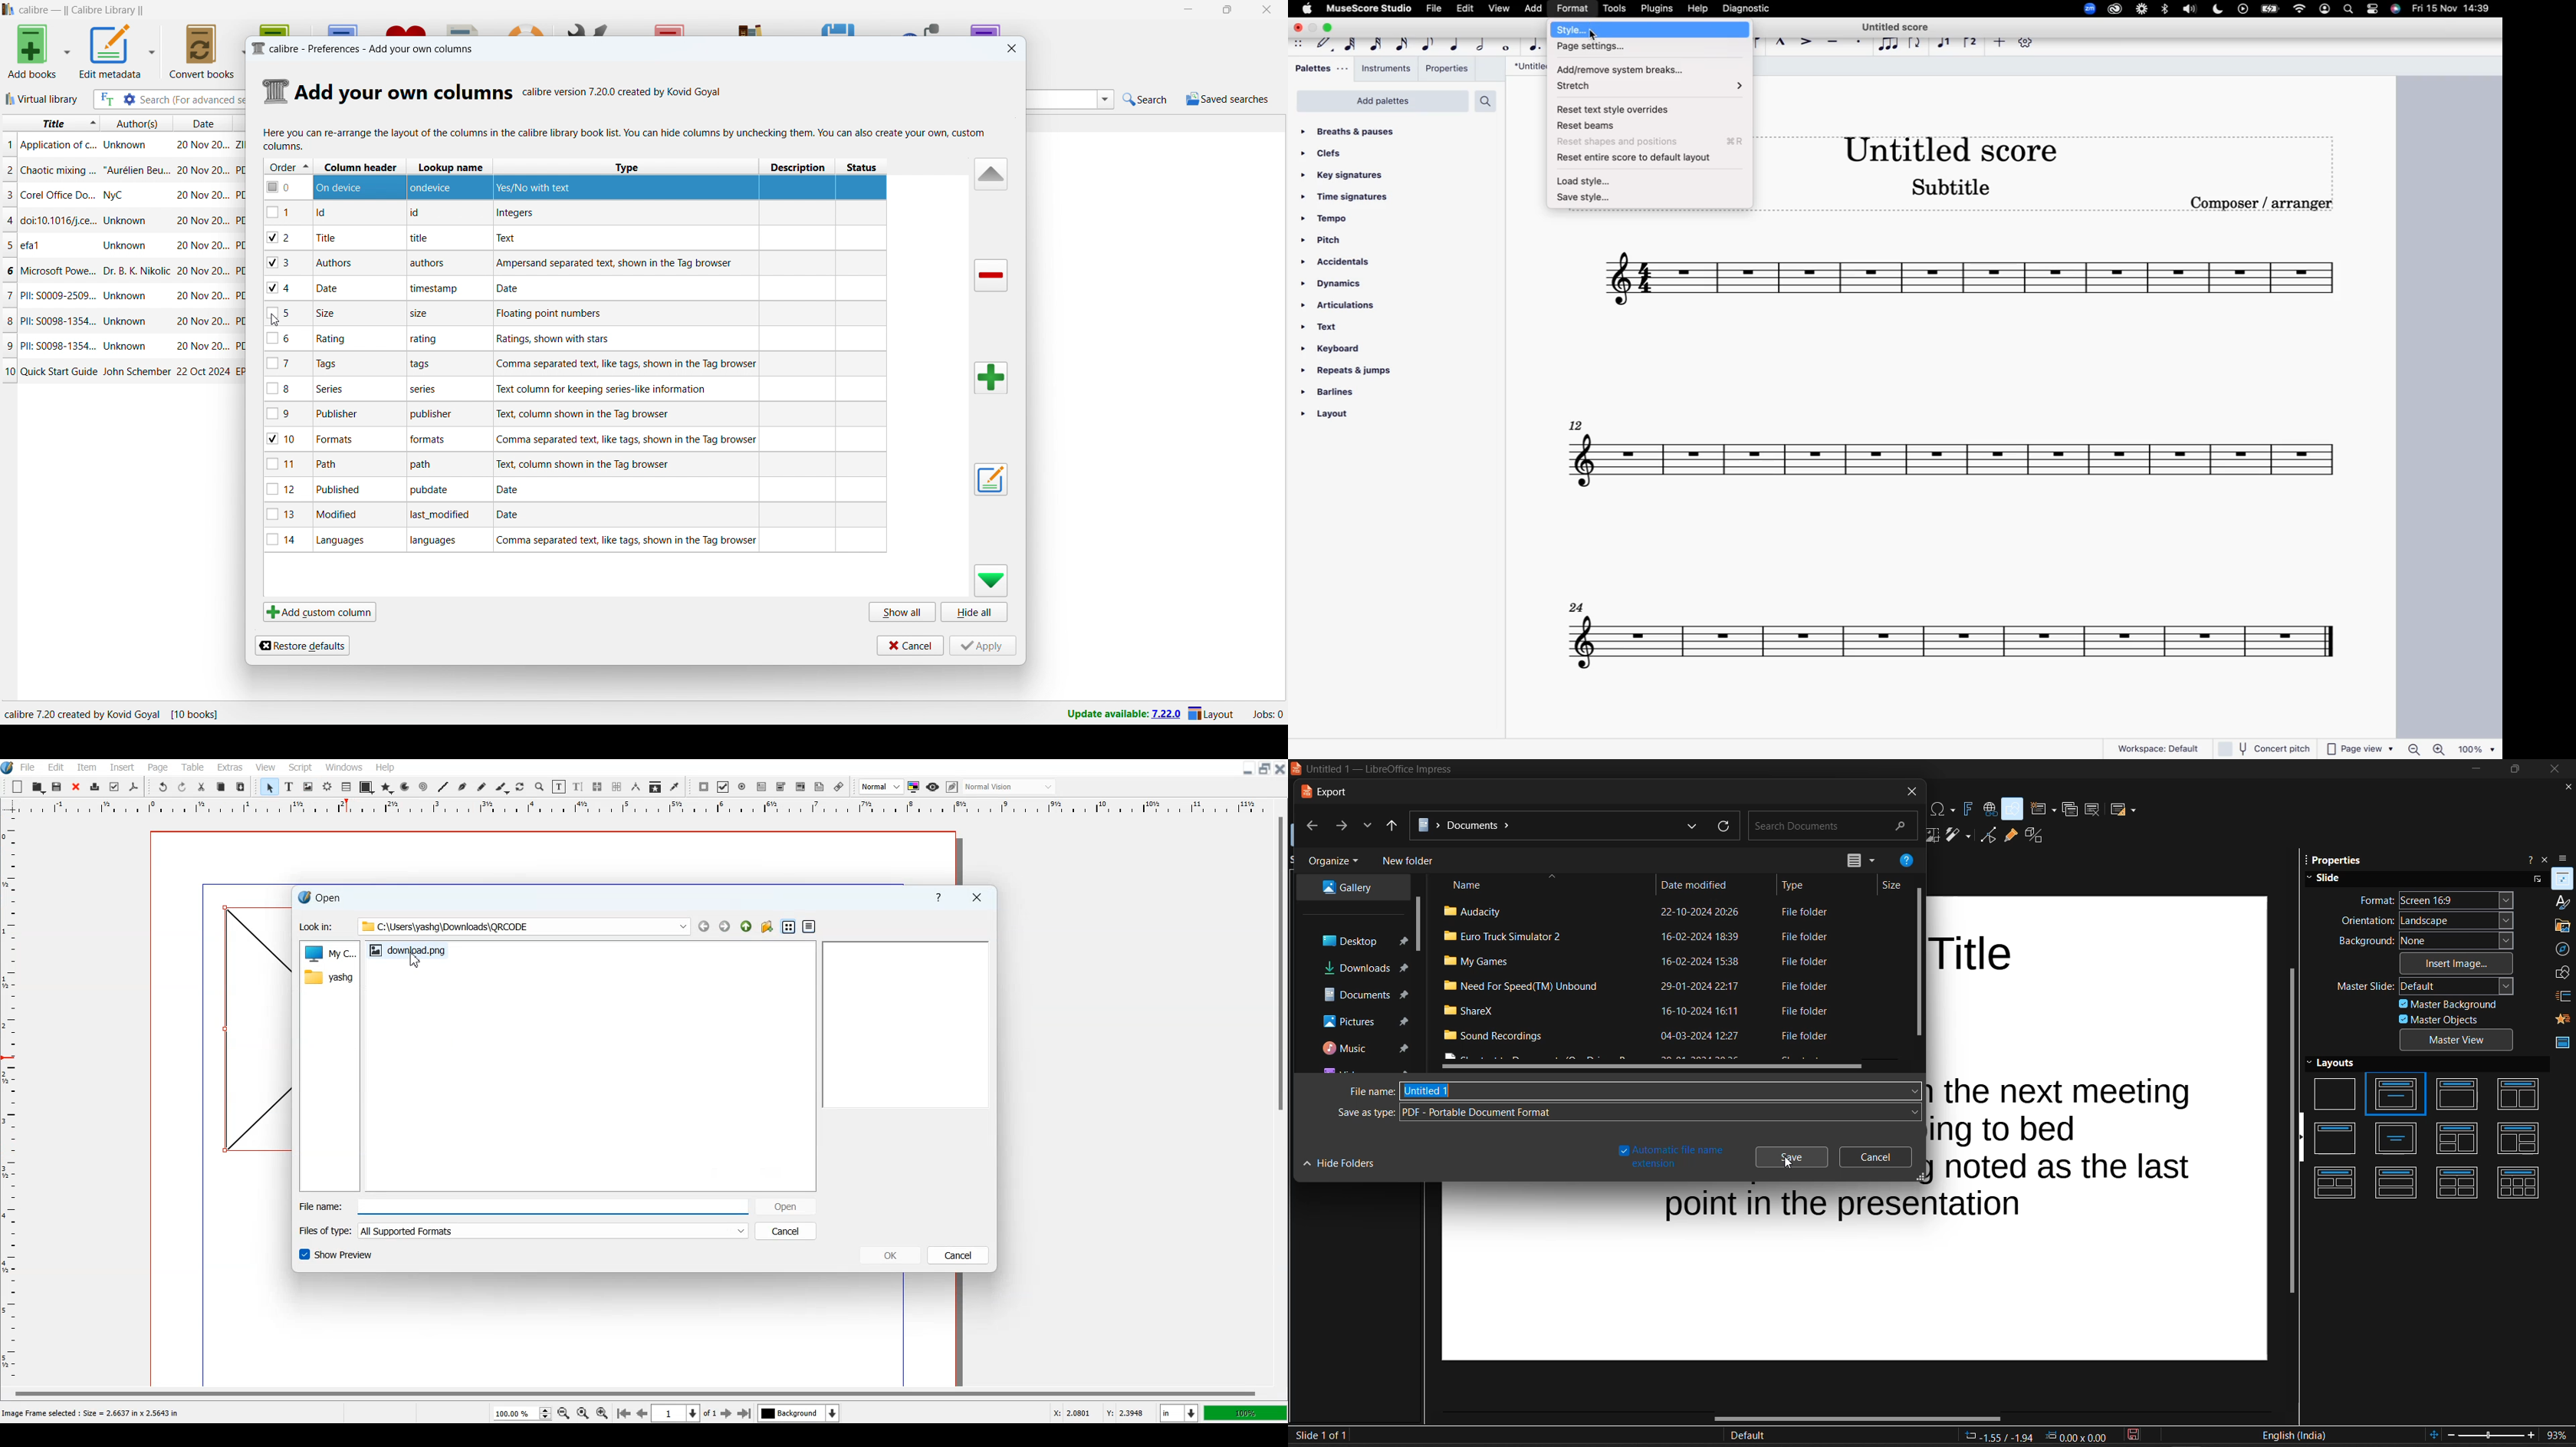 Image resolution: width=2576 pixels, height=1456 pixels. Describe the element at coordinates (308, 787) in the screenshot. I see `Image Frame` at that location.